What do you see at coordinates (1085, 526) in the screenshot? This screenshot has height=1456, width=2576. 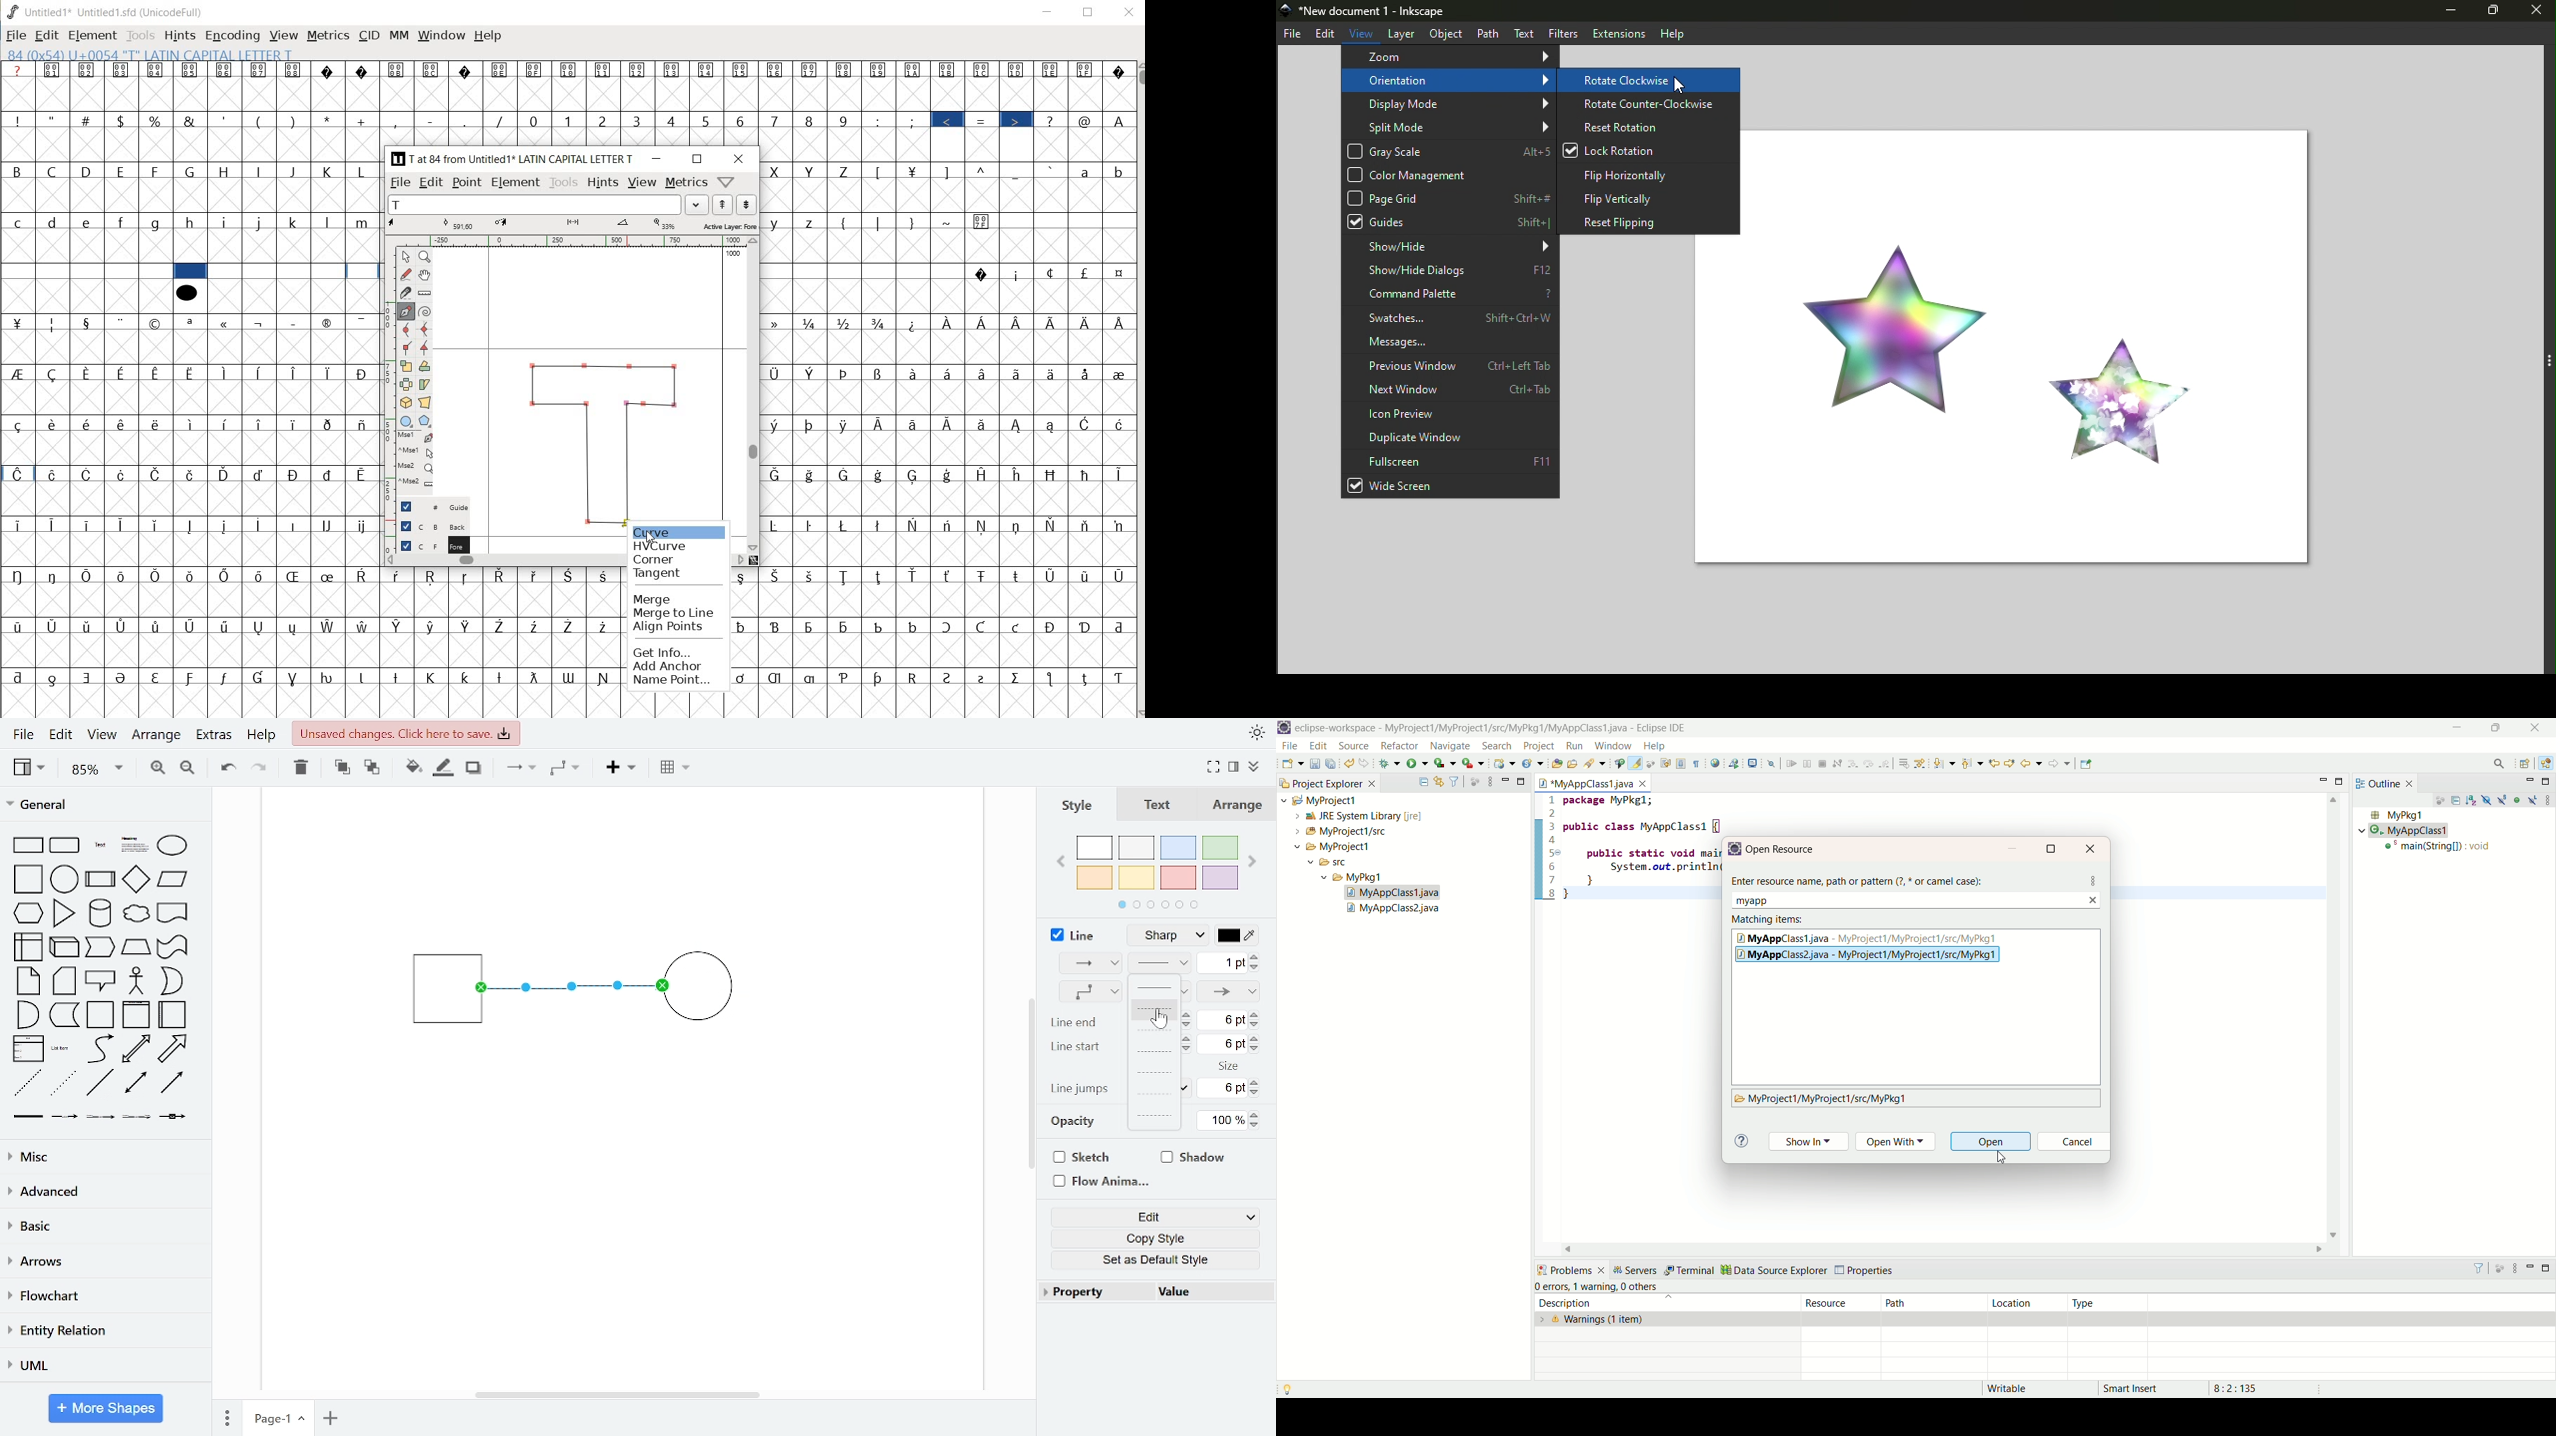 I see `Symbol` at bounding box center [1085, 526].